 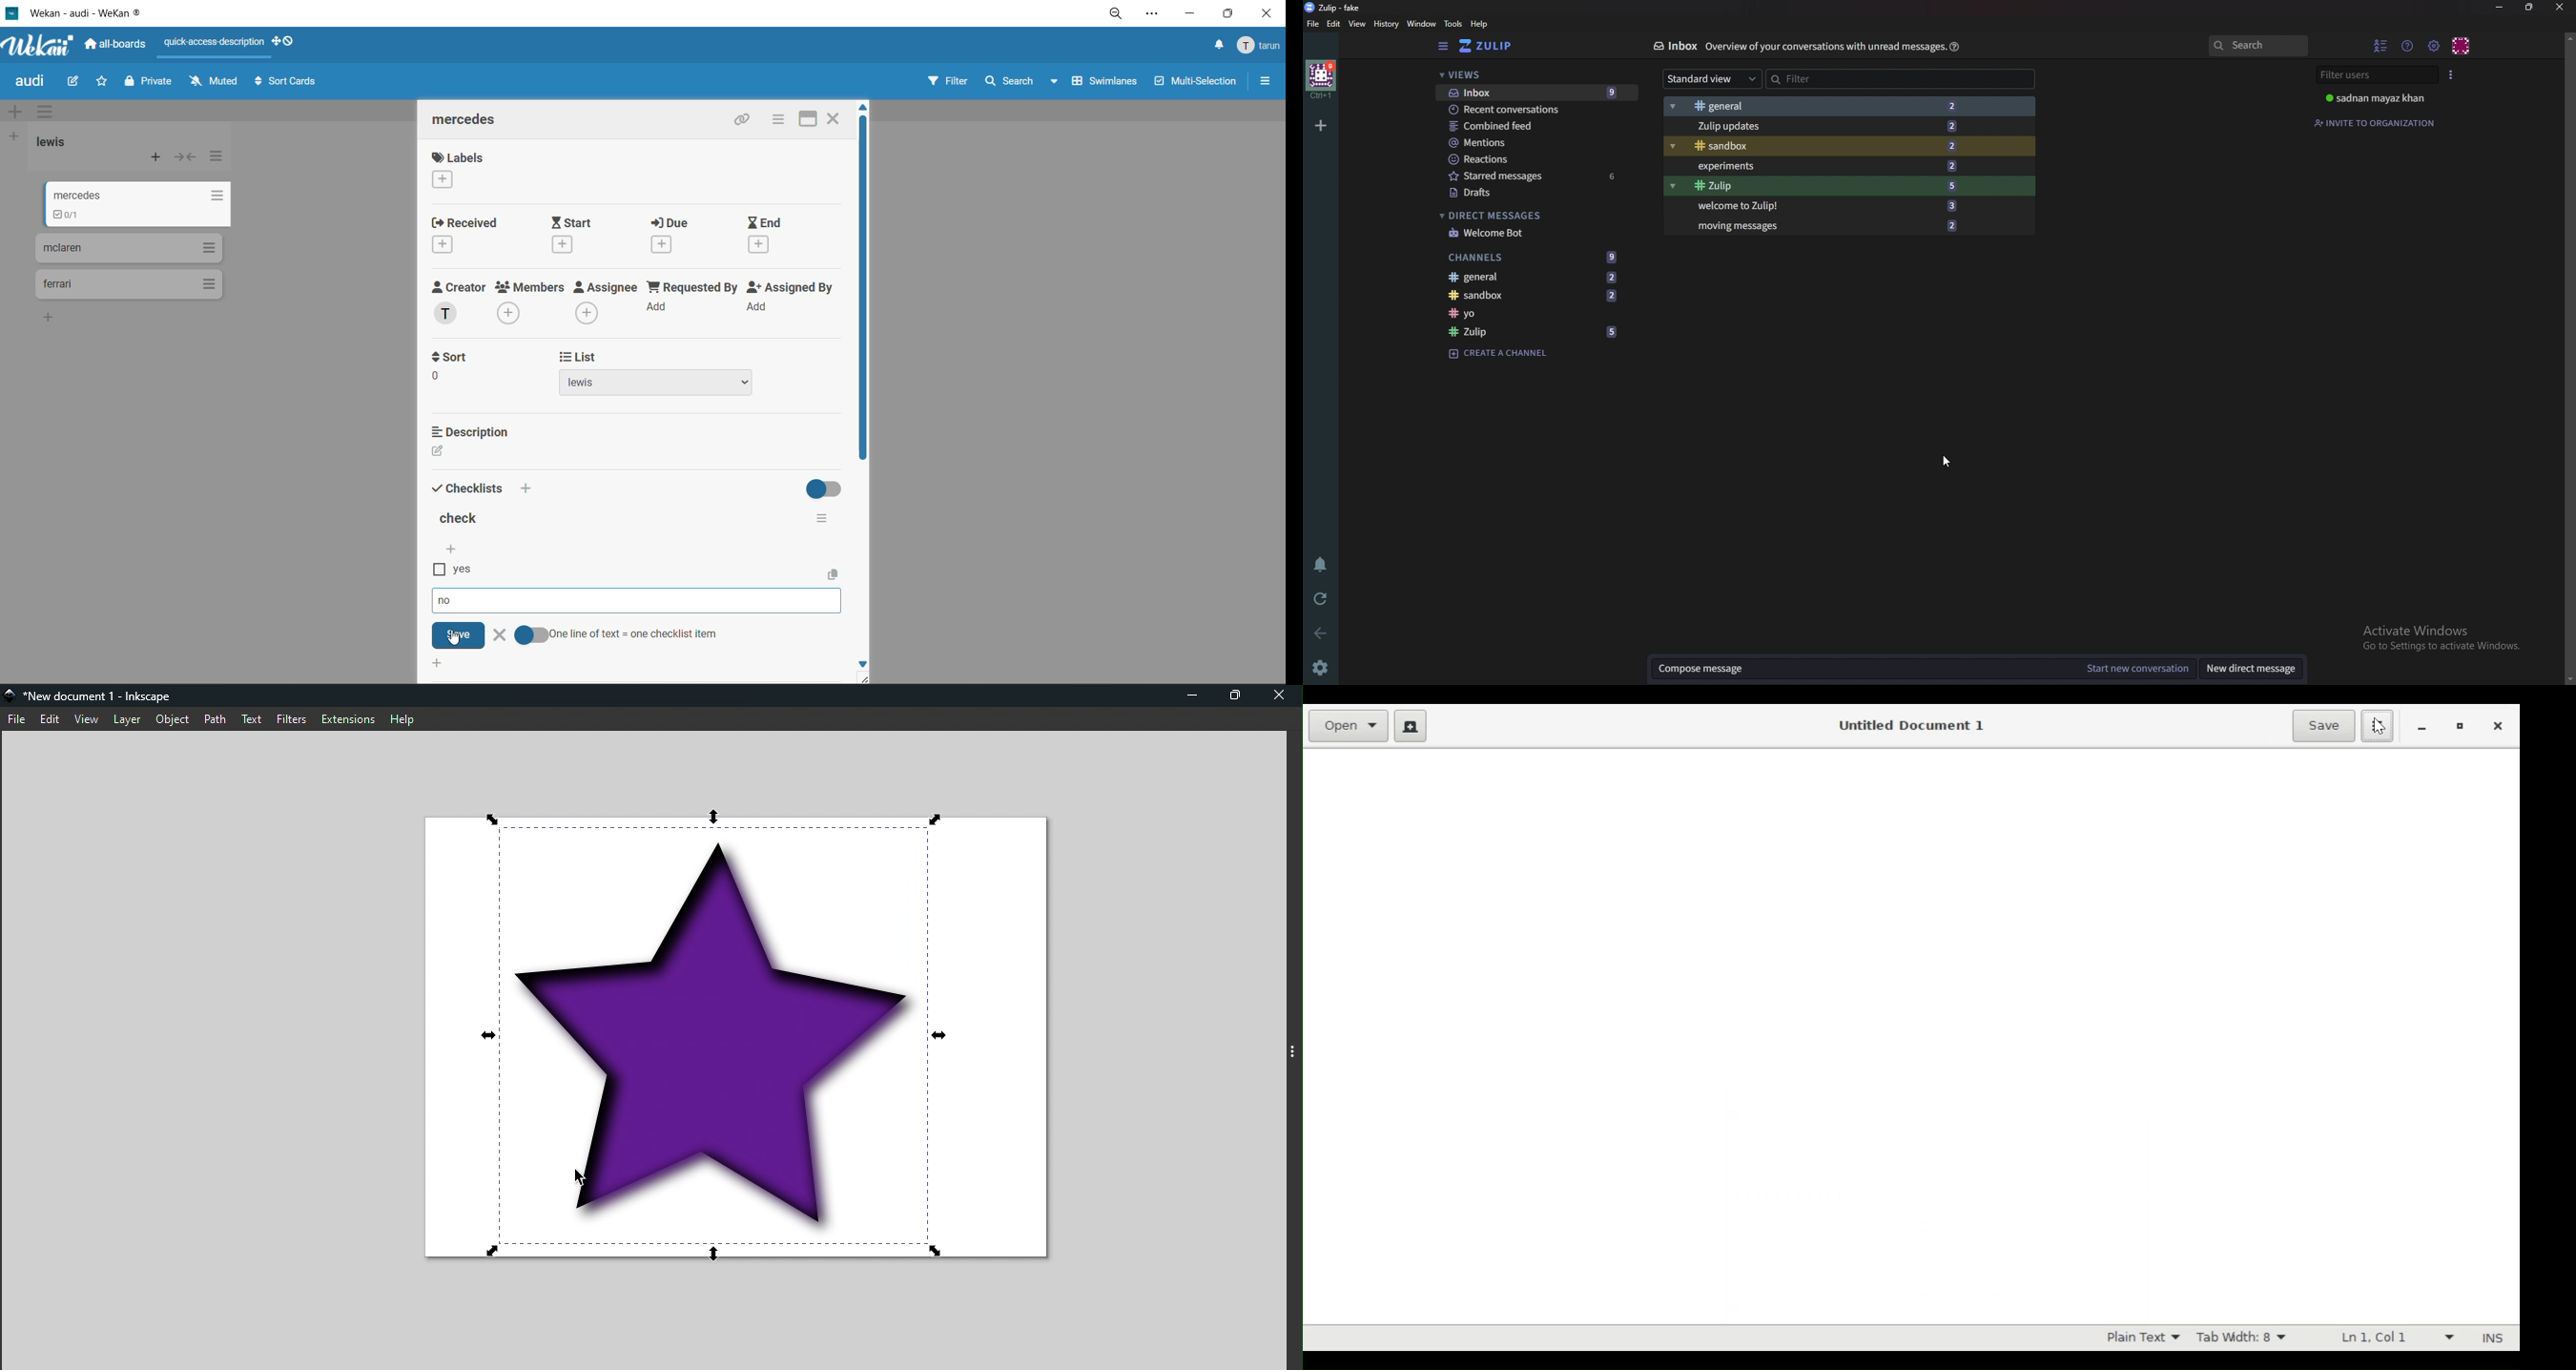 I want to click on Inbox, so click(x=1674, y=47).